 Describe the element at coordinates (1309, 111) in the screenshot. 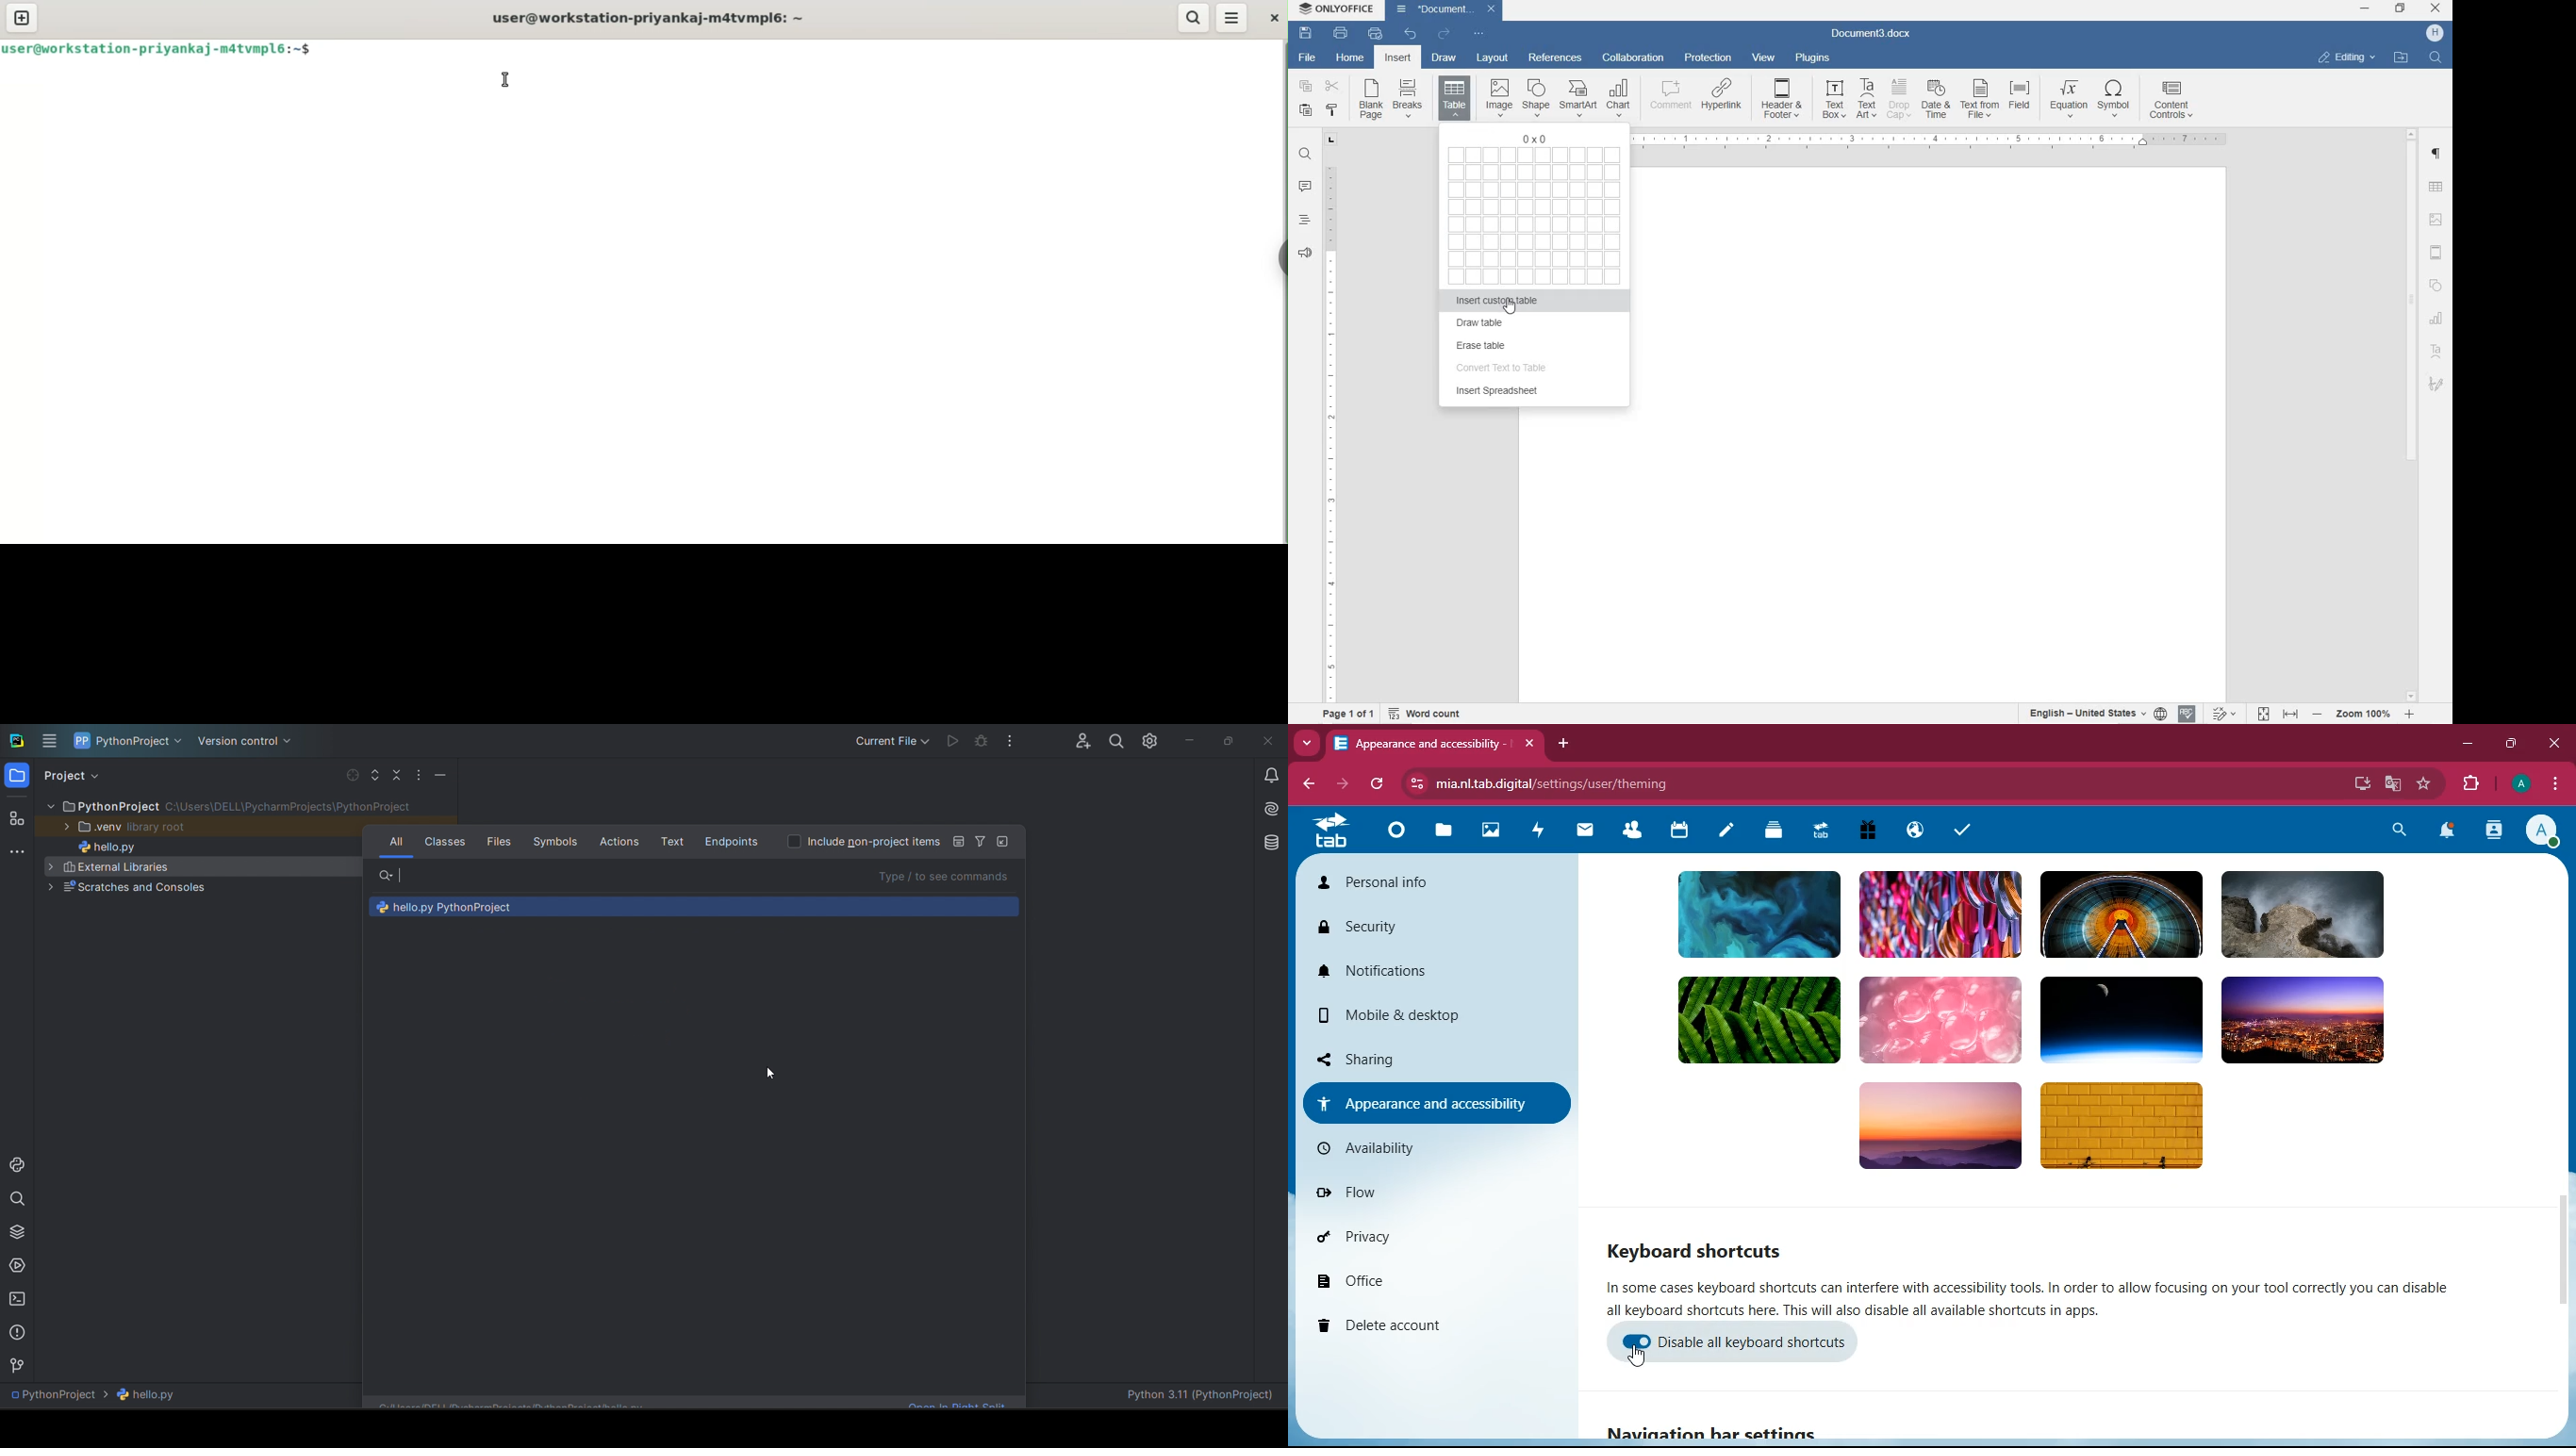

I see `PASTE` at that location.